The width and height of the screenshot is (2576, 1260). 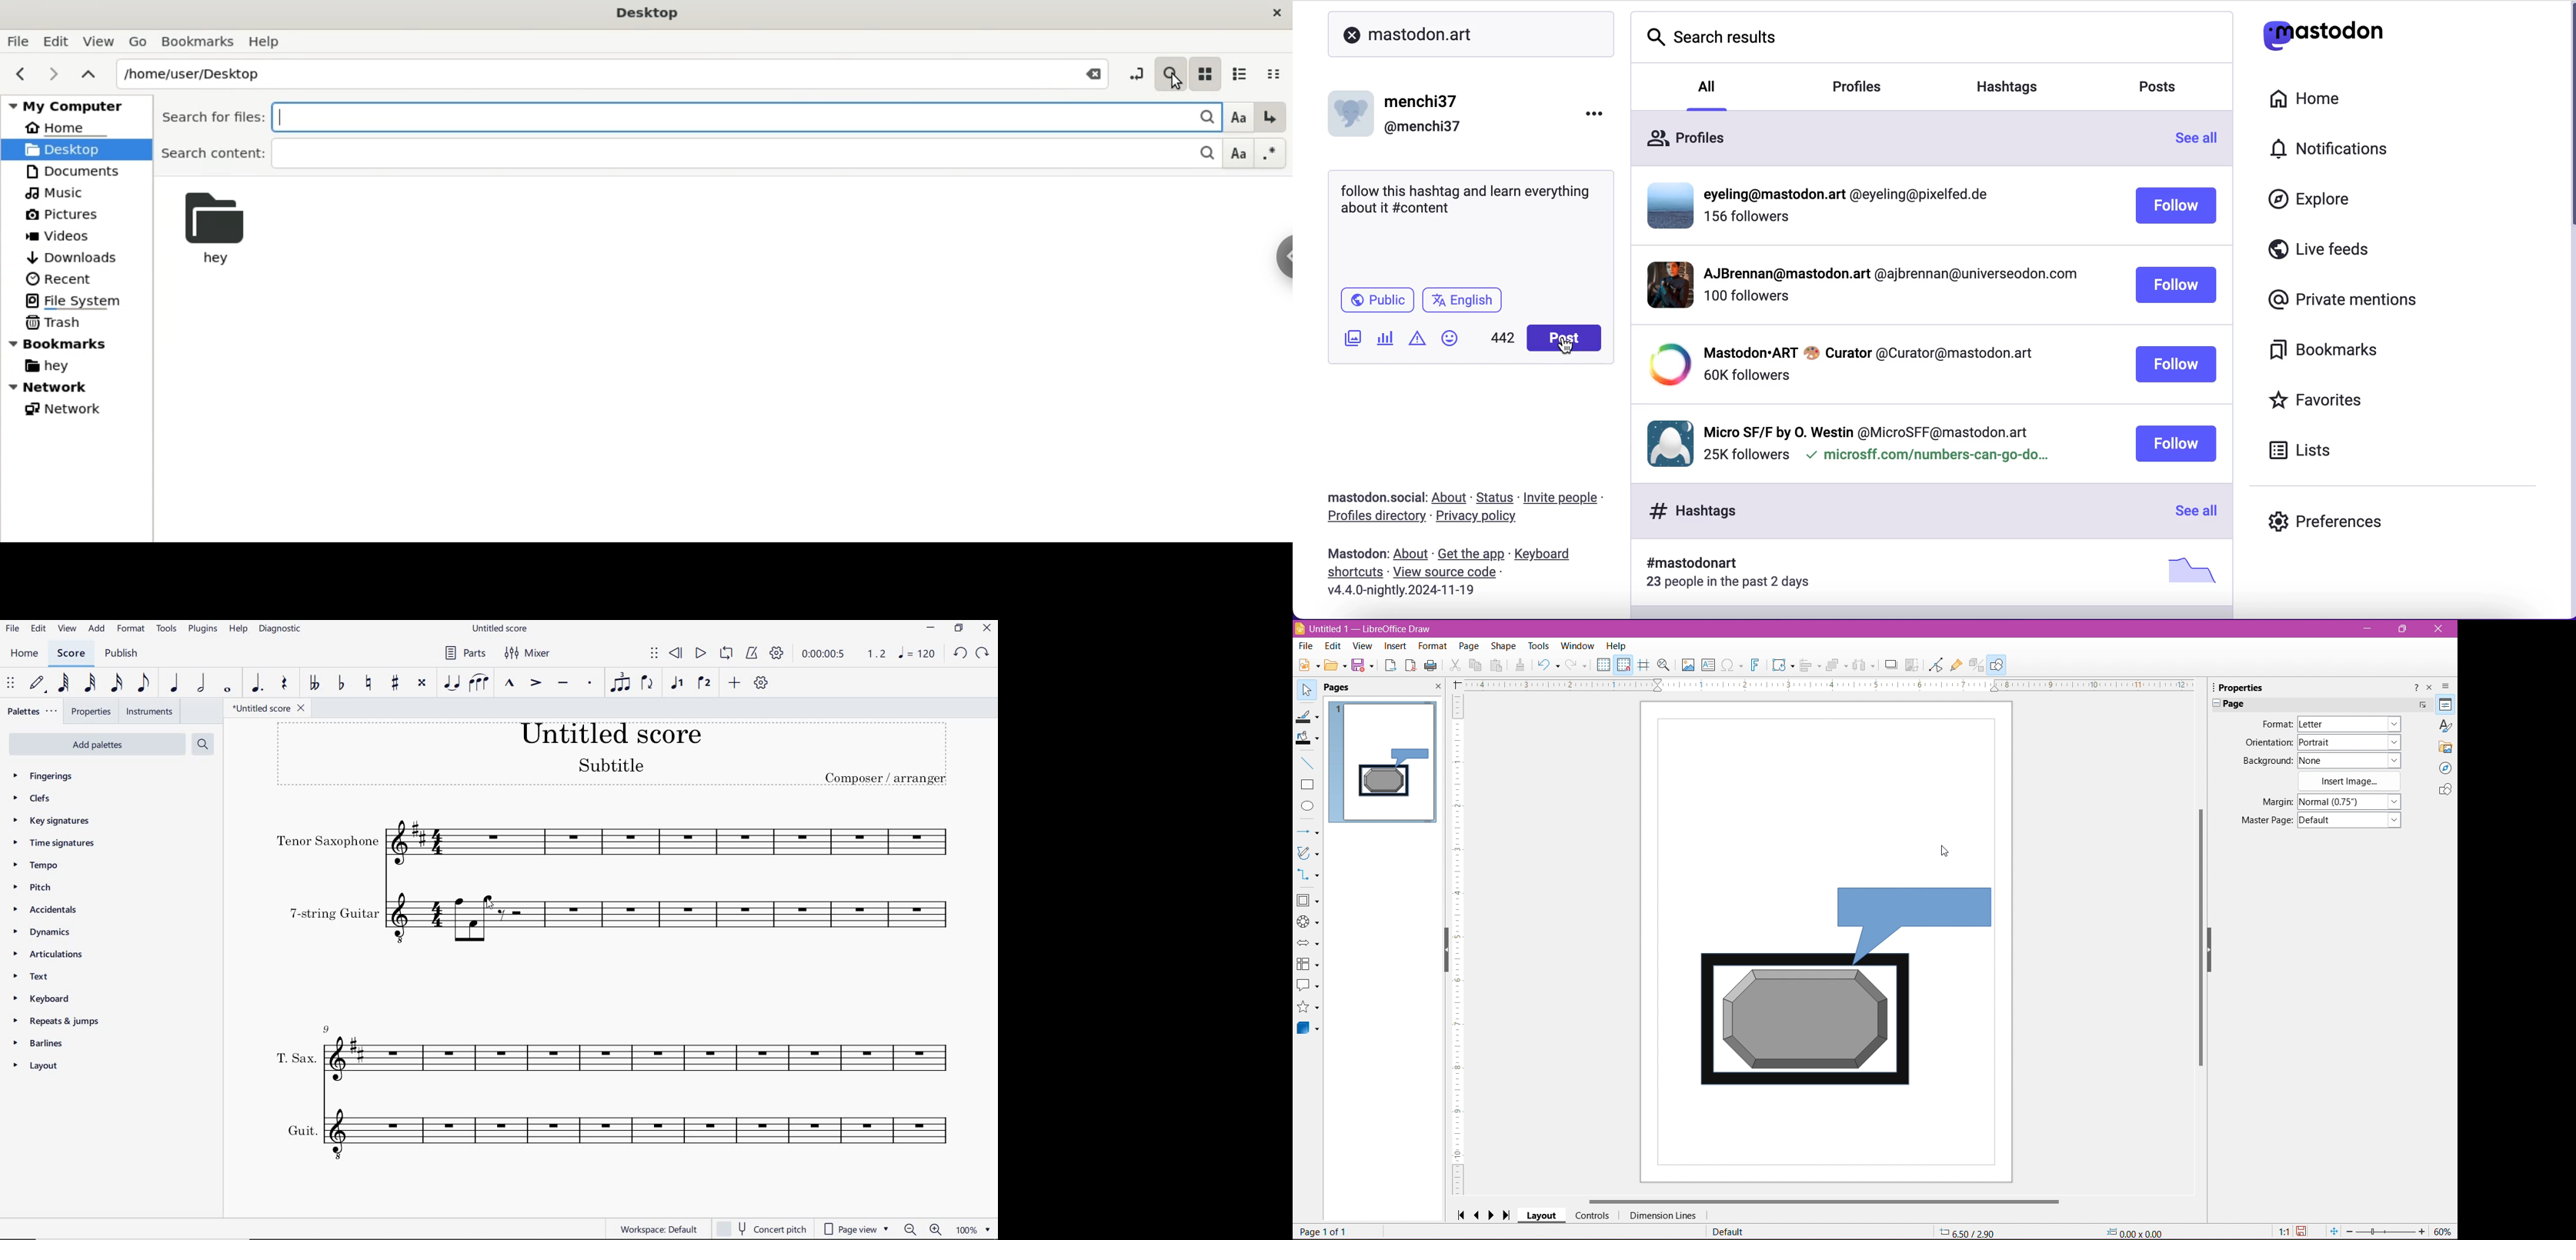 I want to click on FILE, so click(x=12, y=630).